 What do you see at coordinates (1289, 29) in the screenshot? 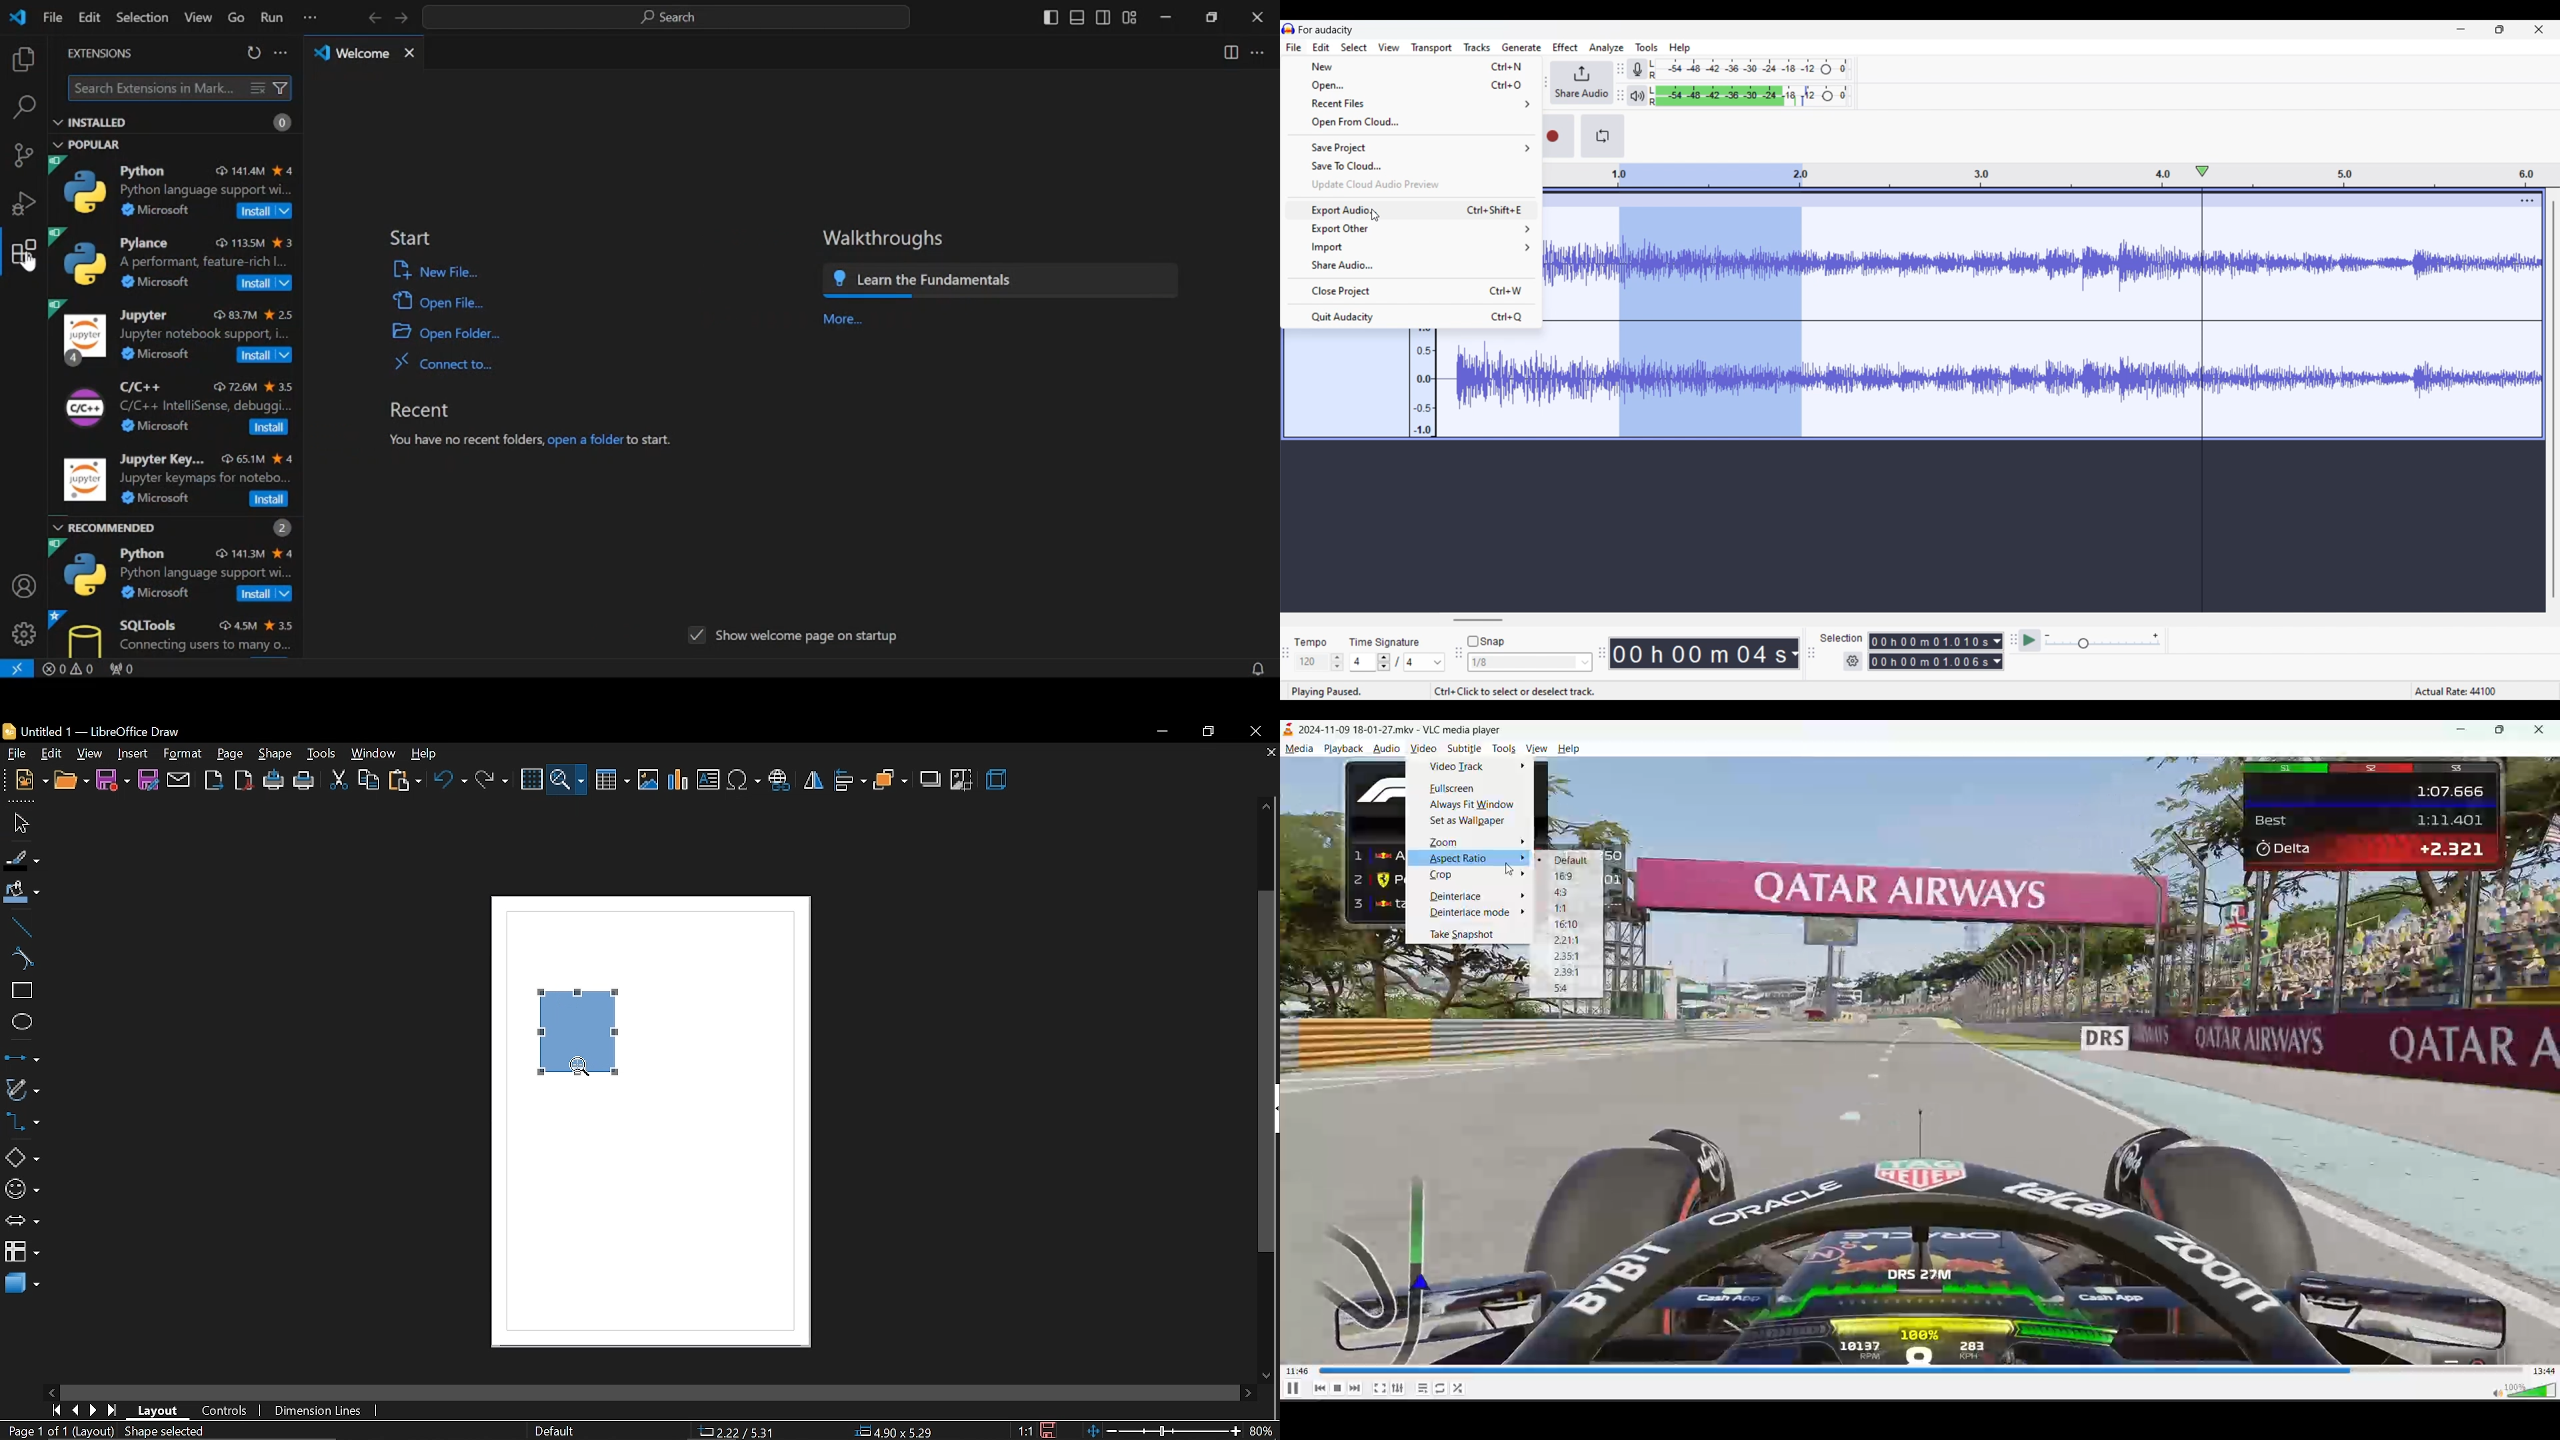
I see `Software logo` at bounding box center [1289, 29].